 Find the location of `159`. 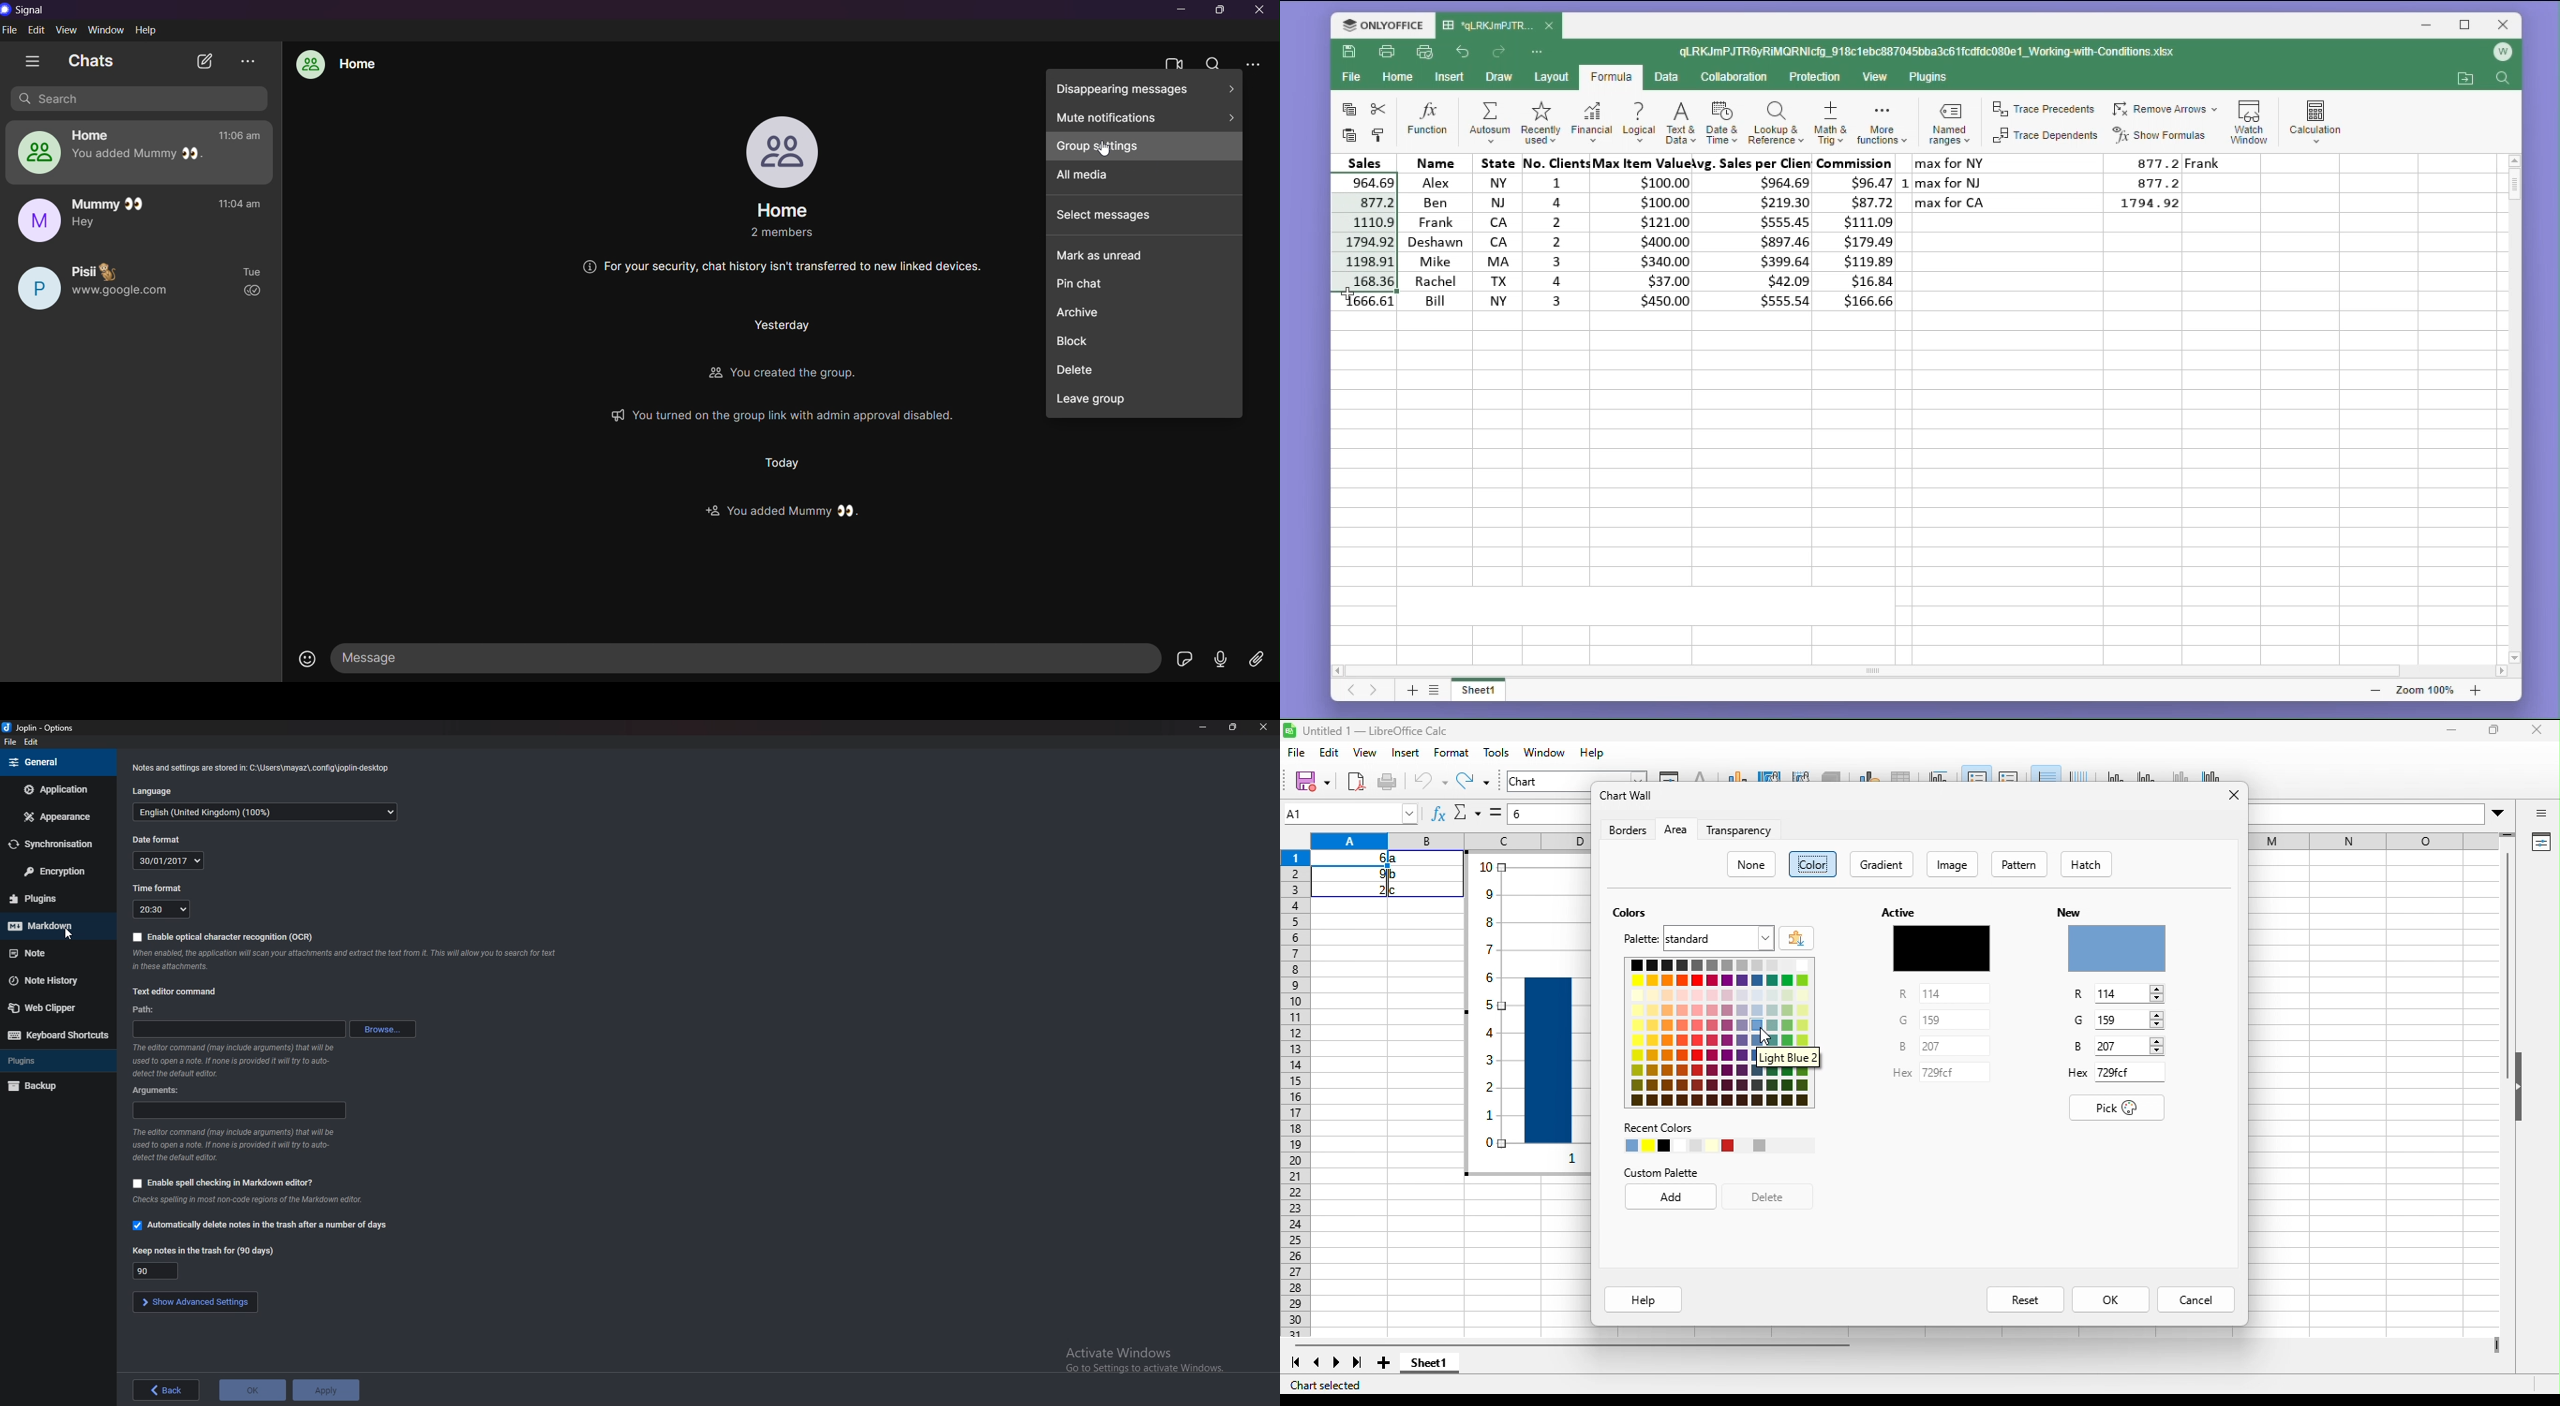

159 is located at coordinates (1927, 1020).